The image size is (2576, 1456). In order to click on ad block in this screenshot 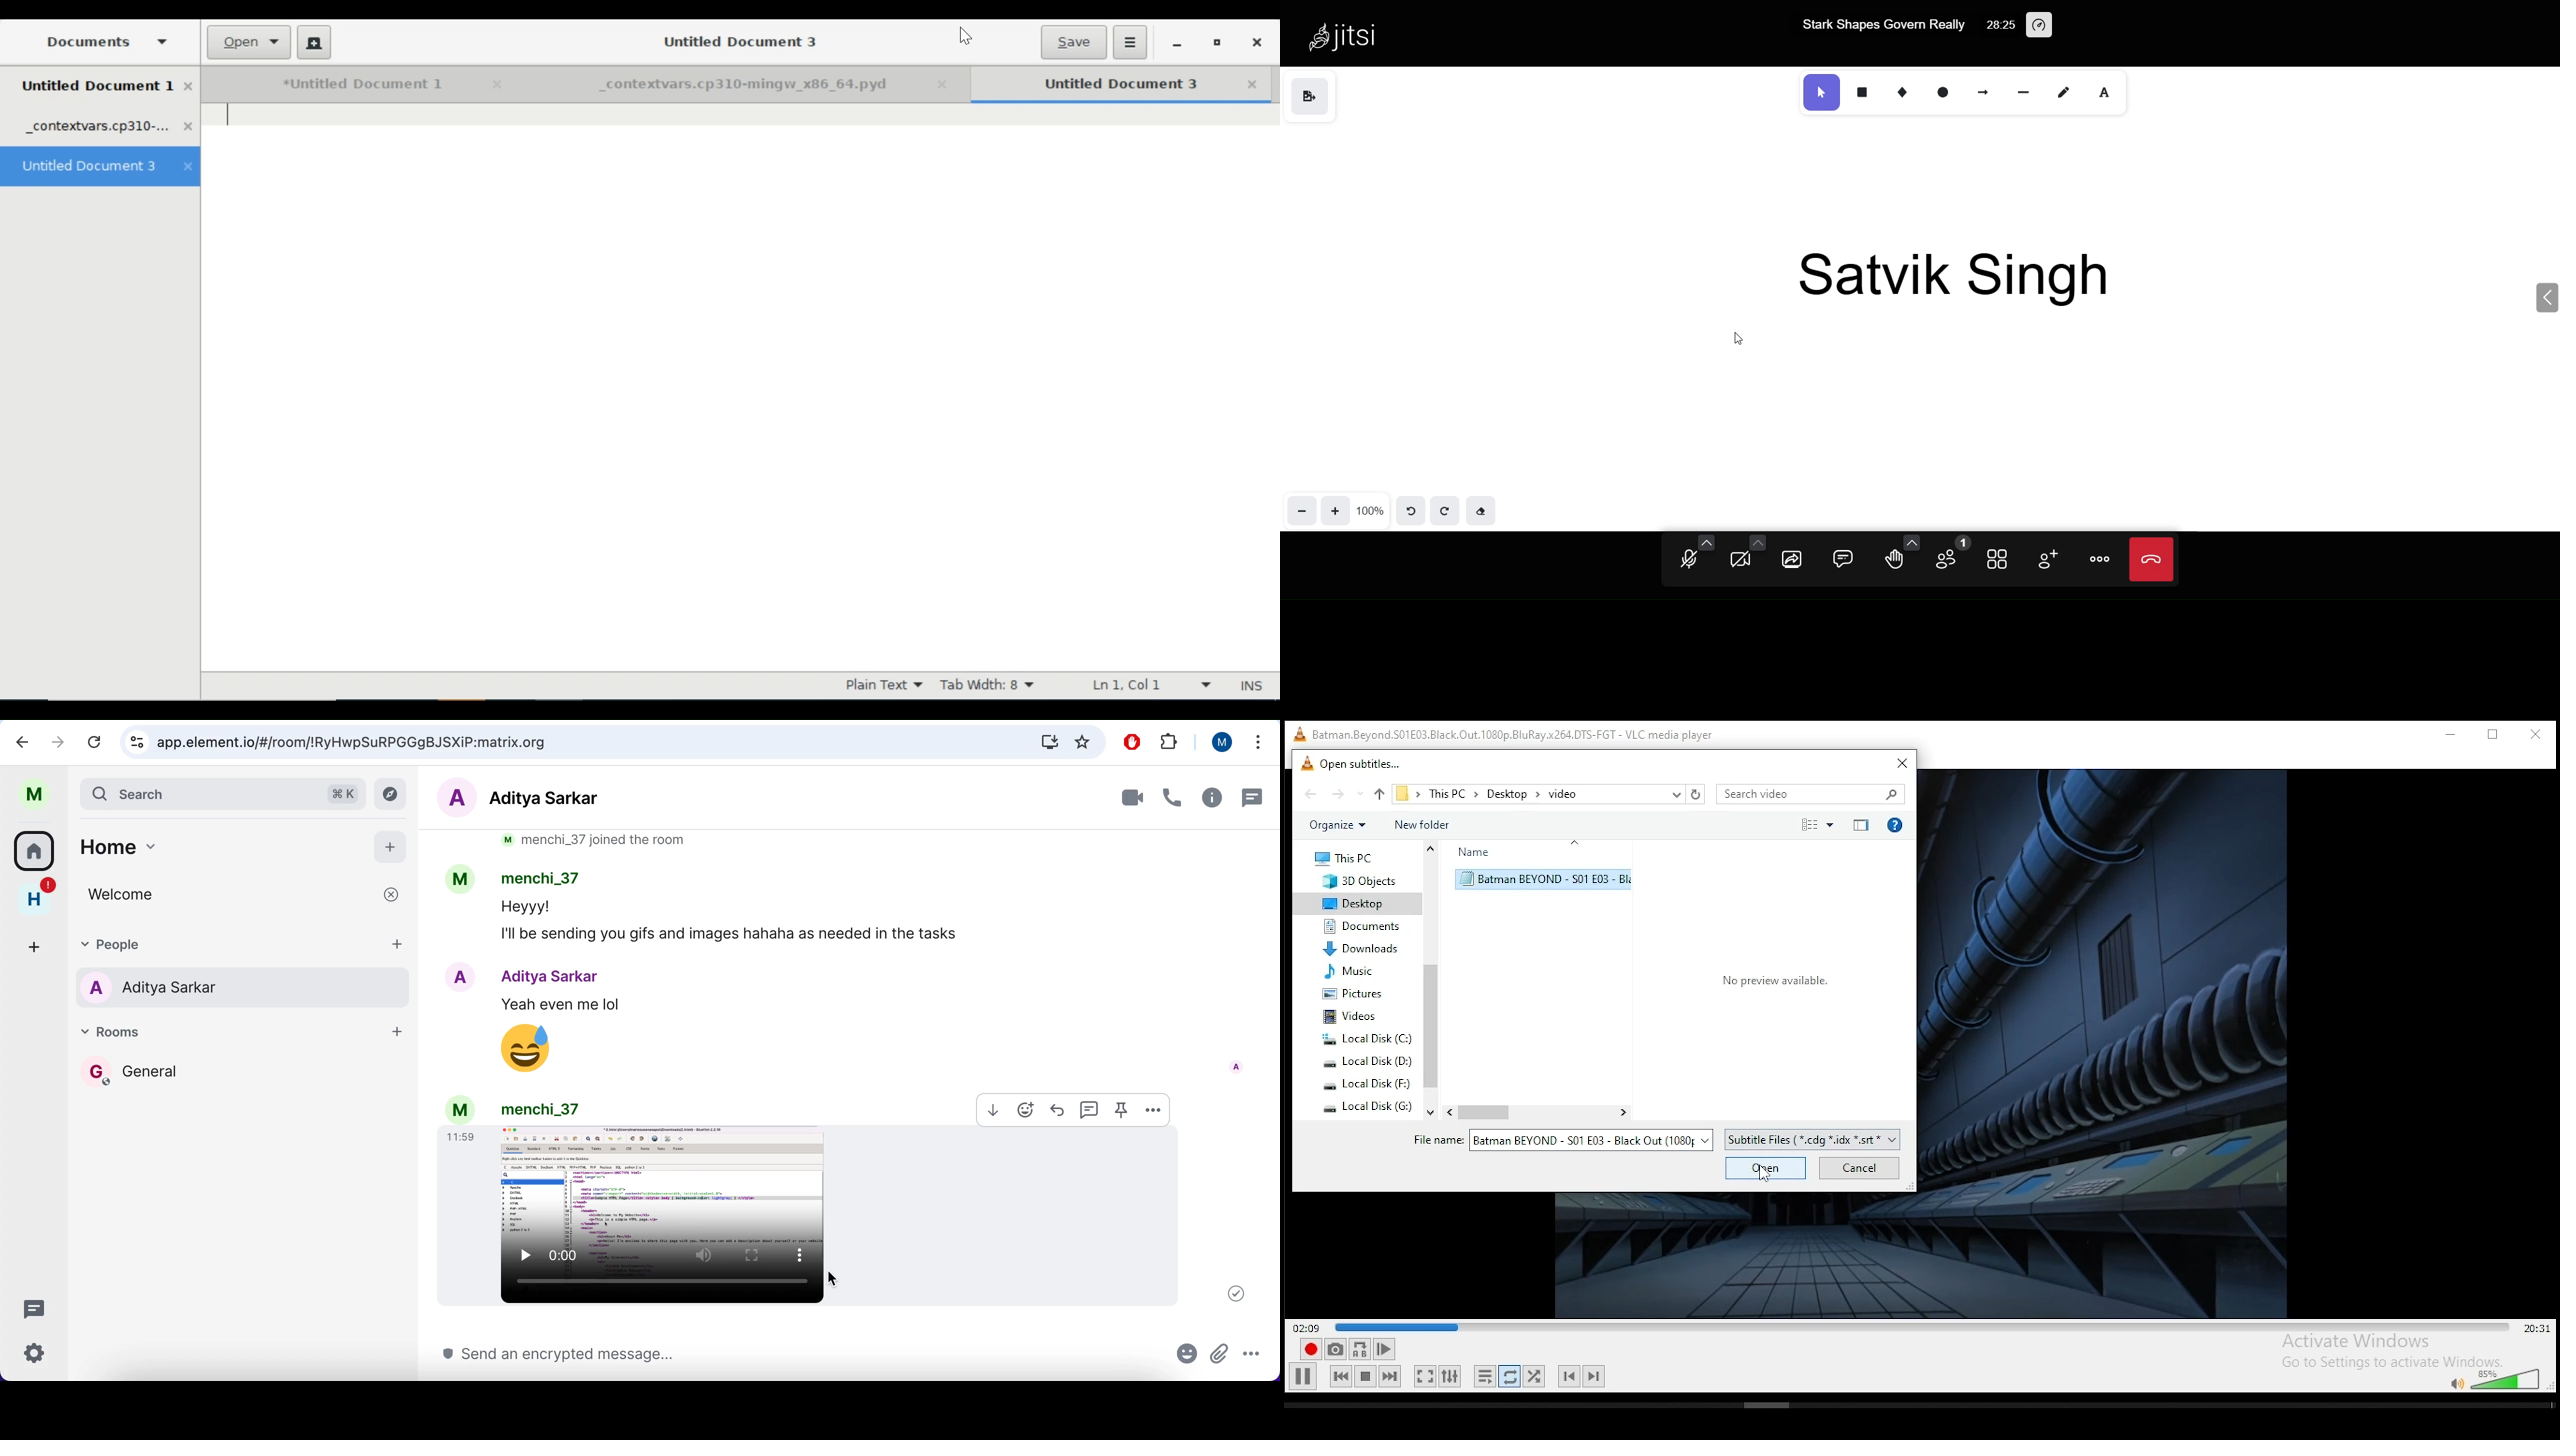, I will do `click(1132, 740)`.